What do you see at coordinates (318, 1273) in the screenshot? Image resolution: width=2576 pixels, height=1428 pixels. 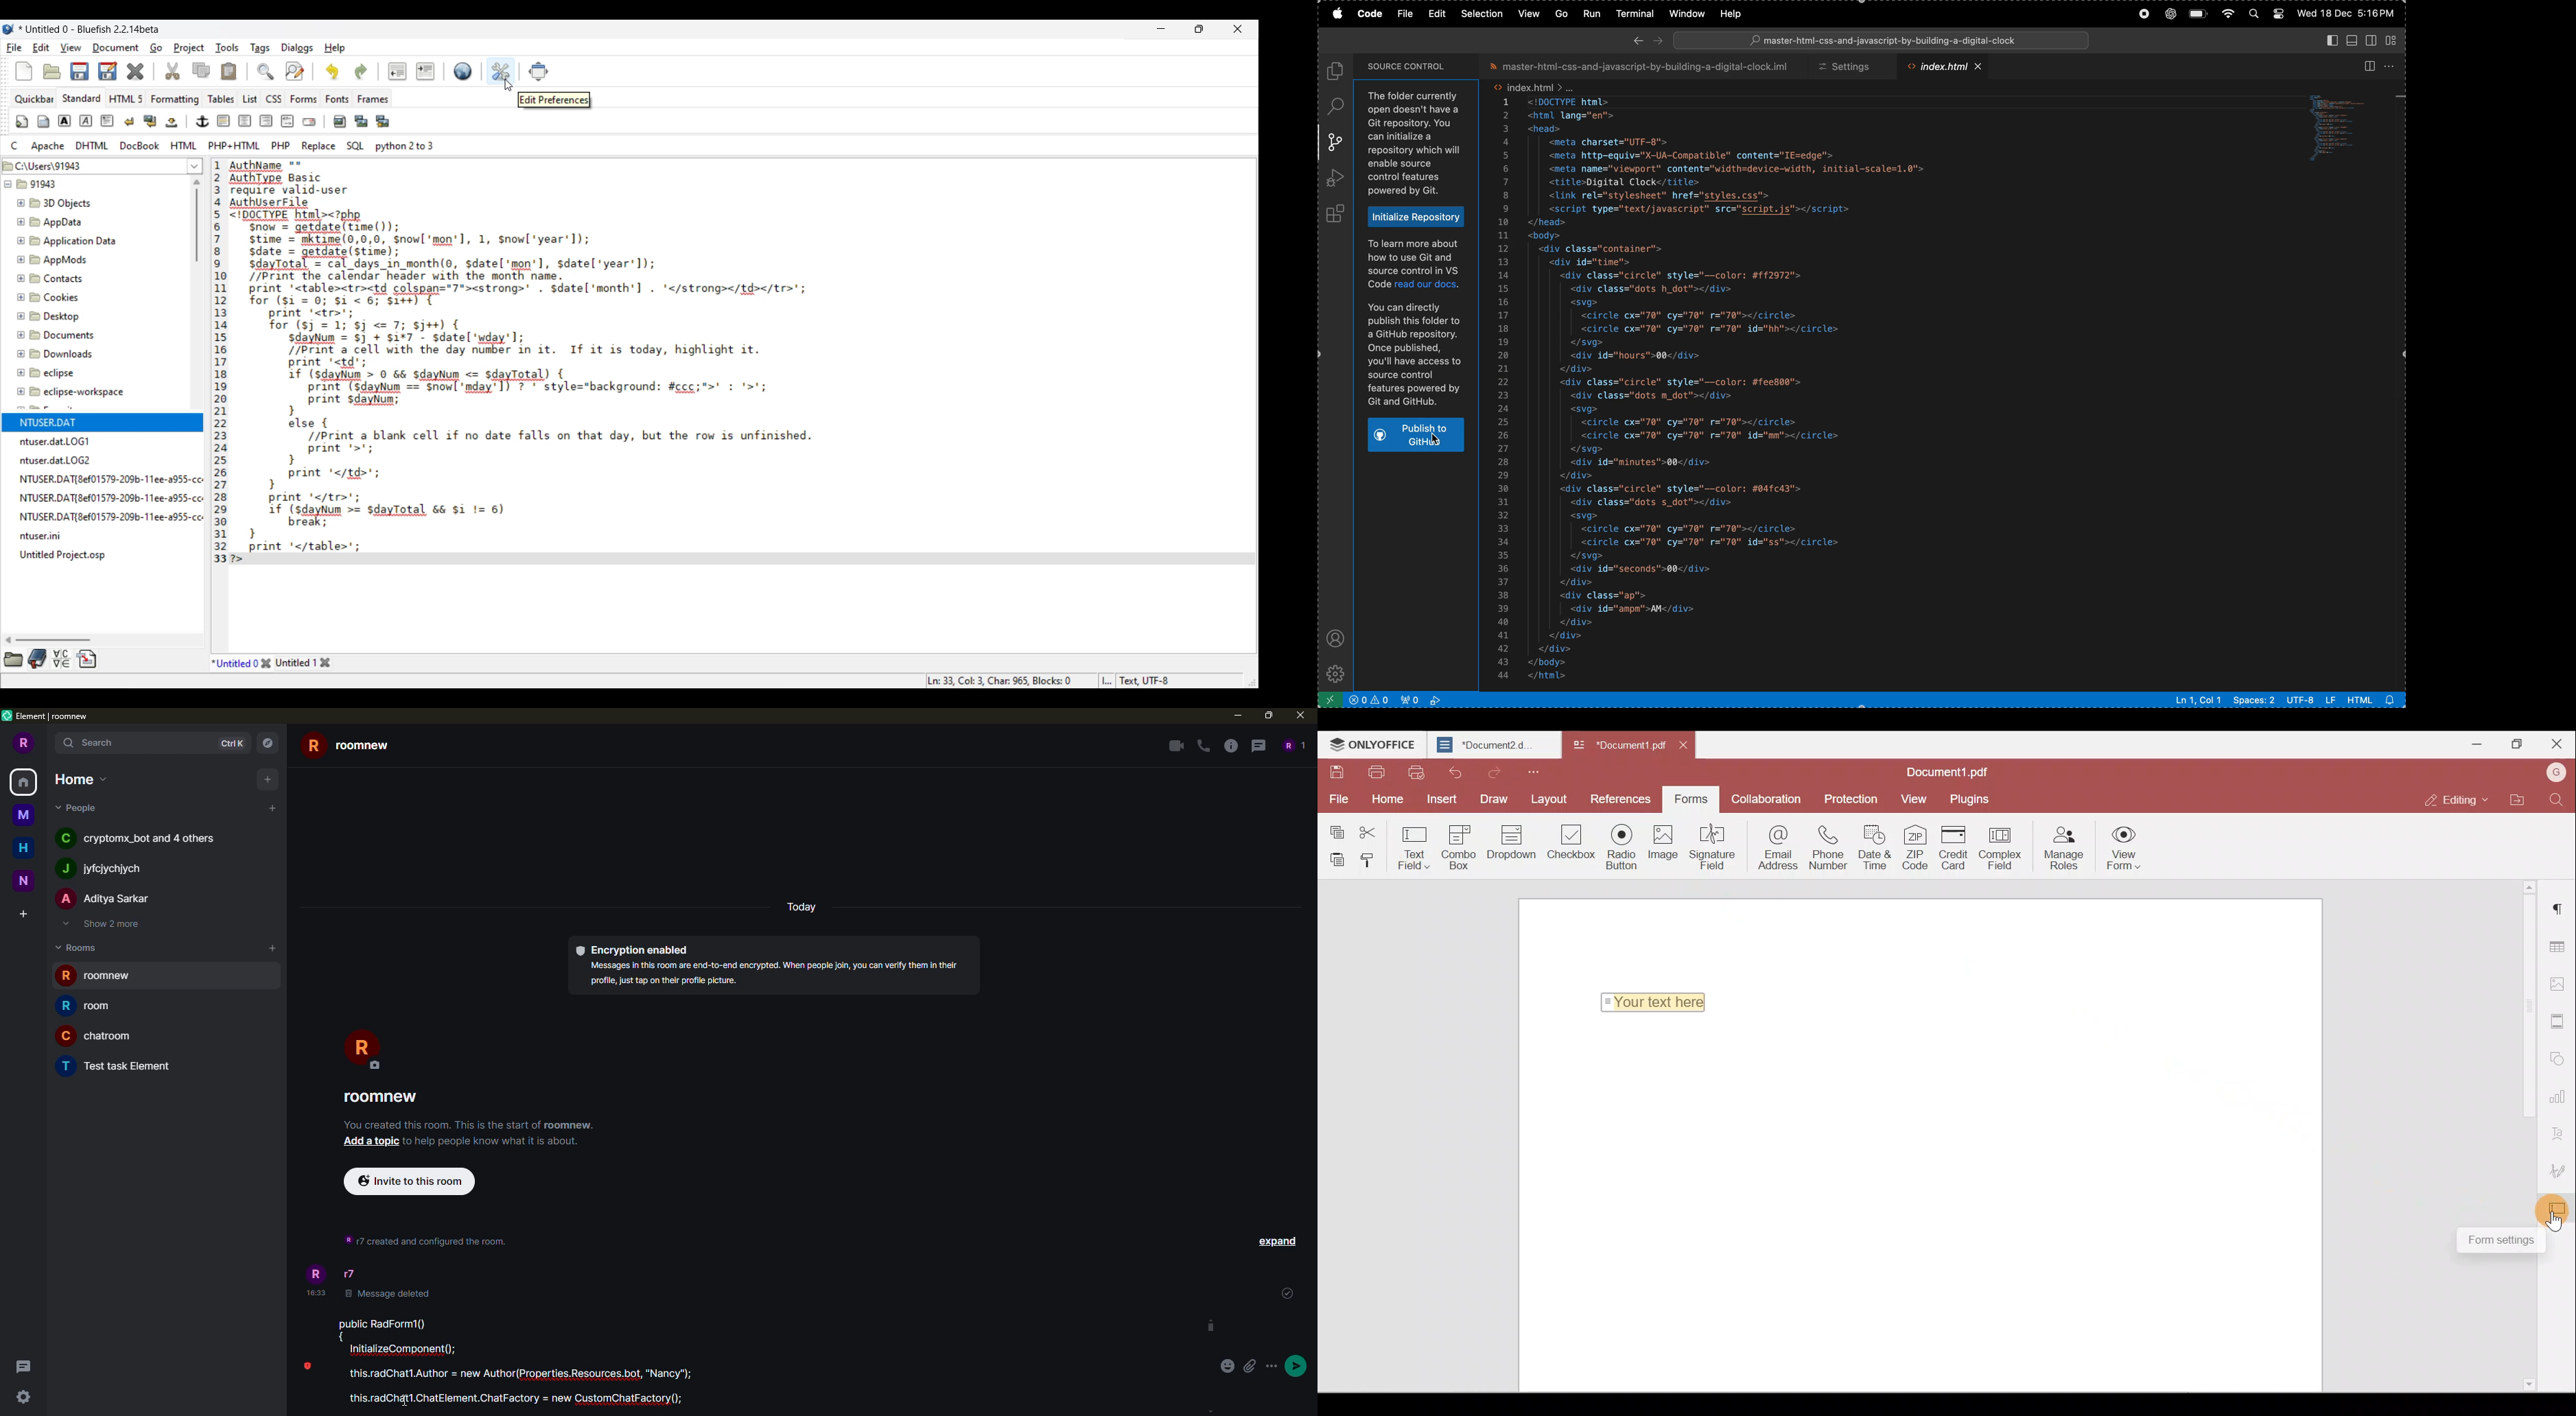 I see `profile` at bounding box center [318, 1273].